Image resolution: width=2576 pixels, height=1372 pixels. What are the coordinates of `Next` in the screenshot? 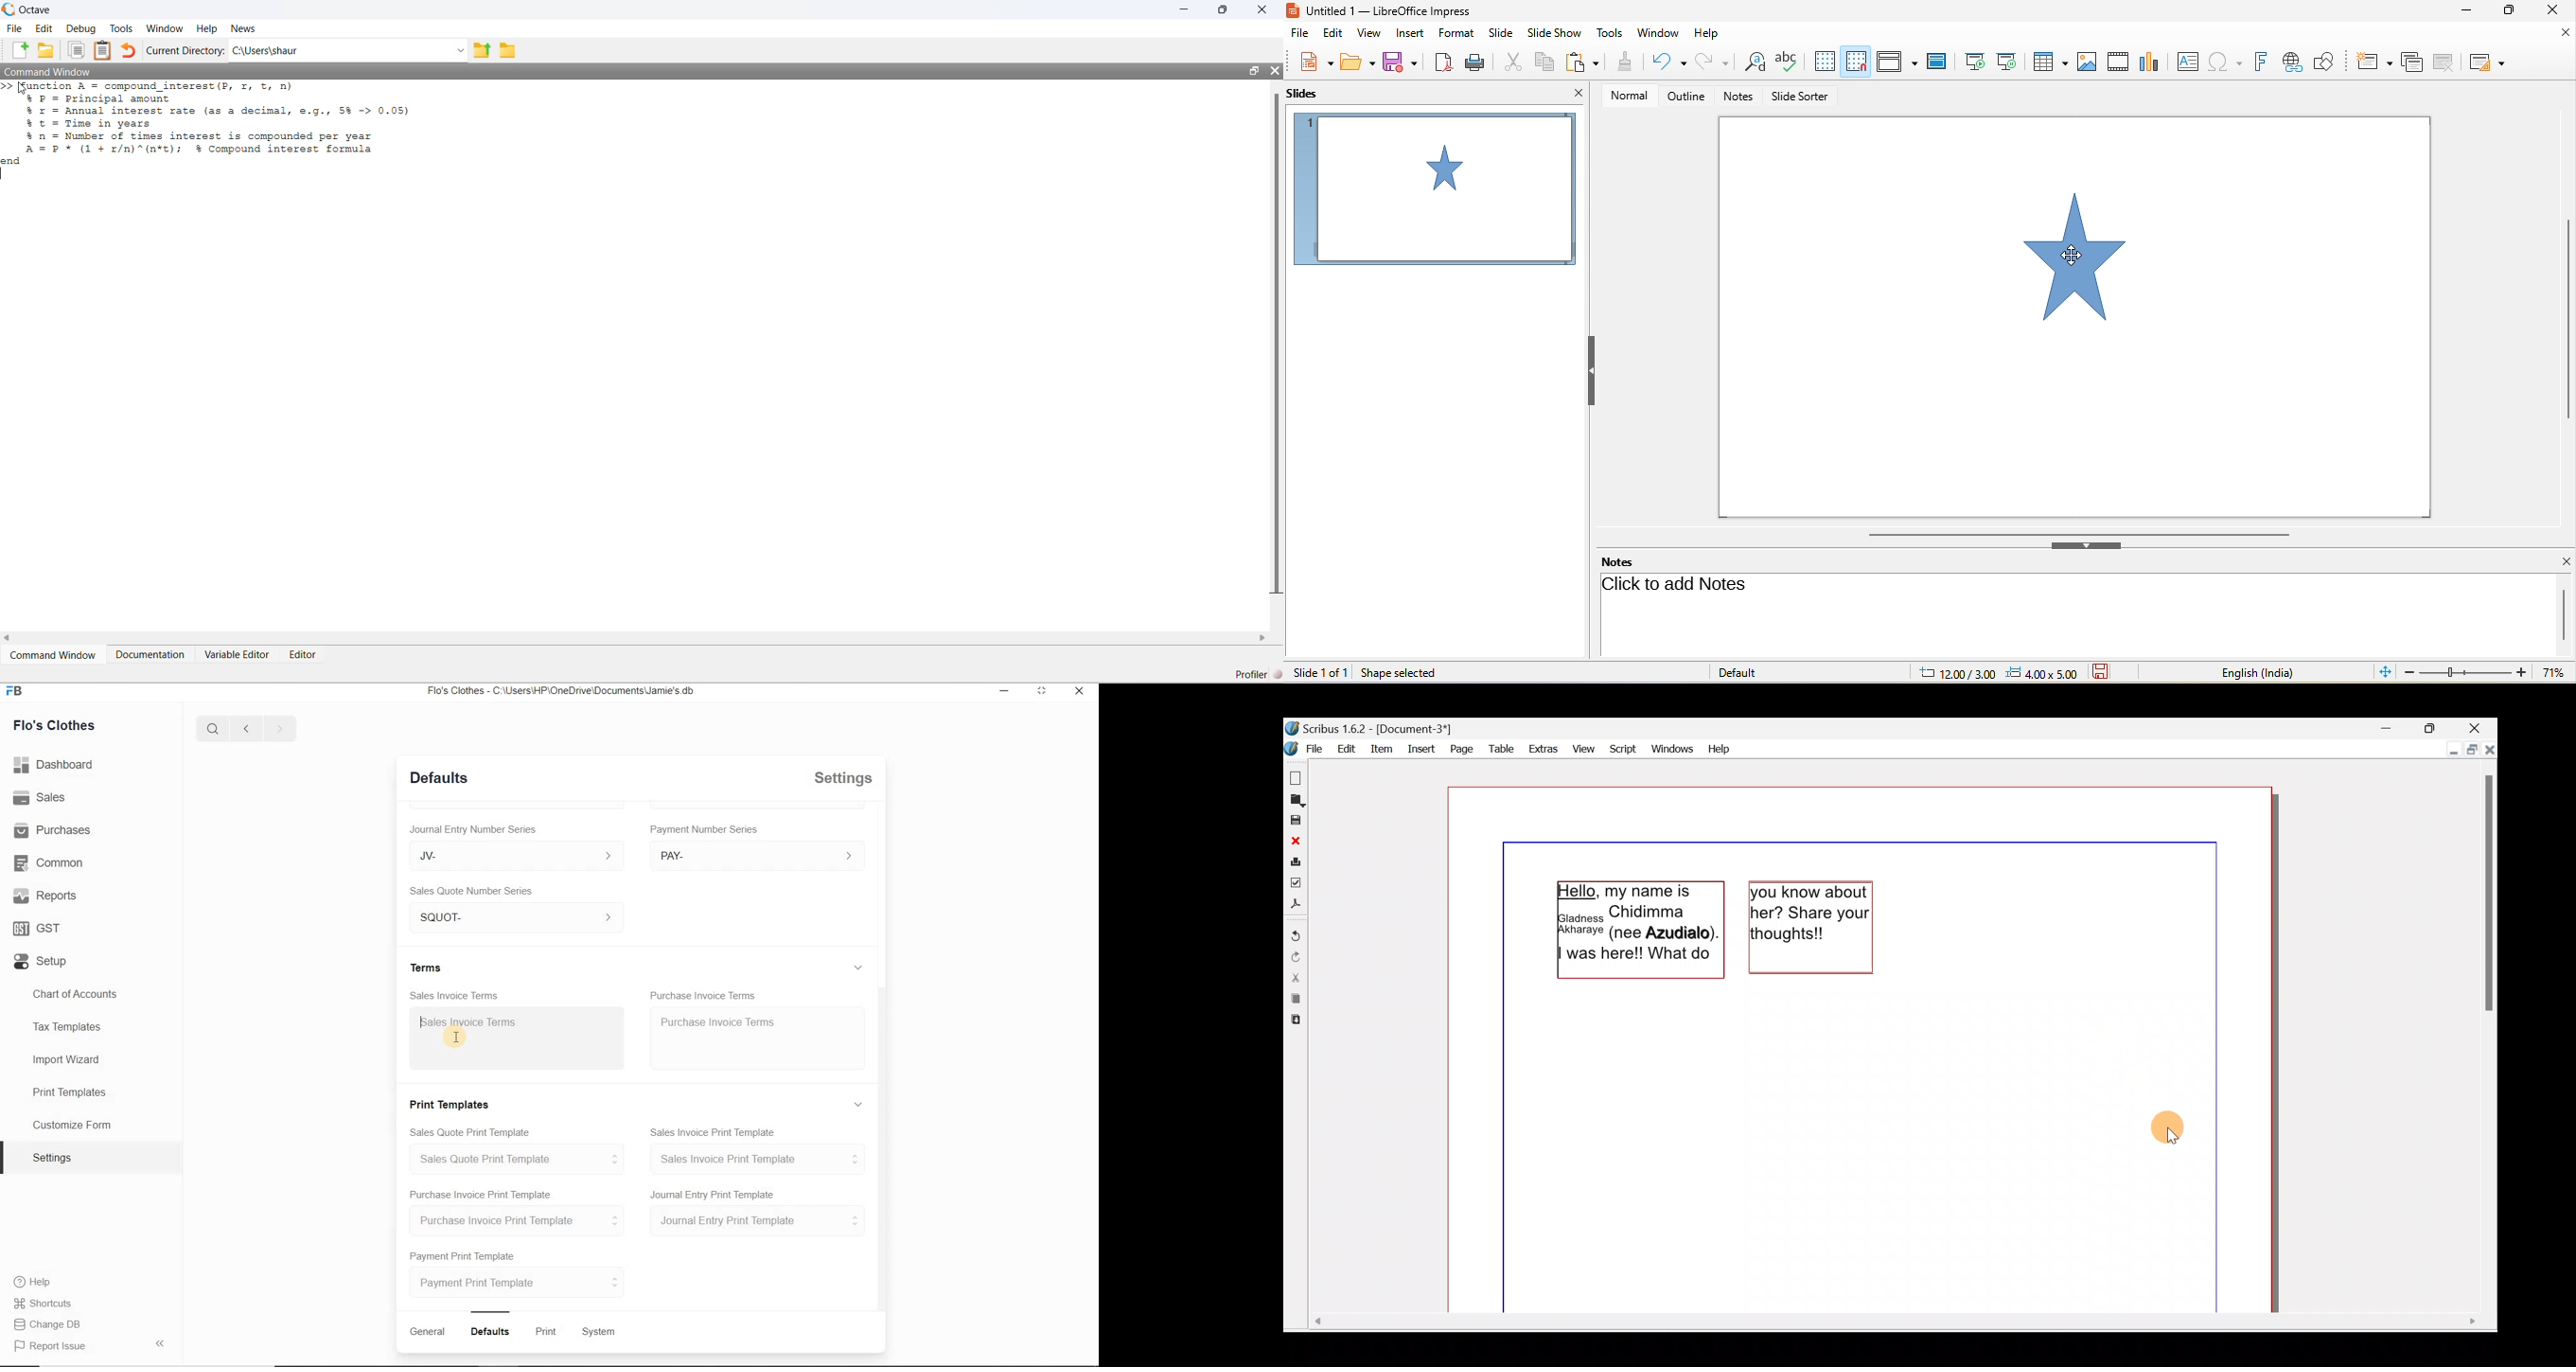 It's located at (279, 728).